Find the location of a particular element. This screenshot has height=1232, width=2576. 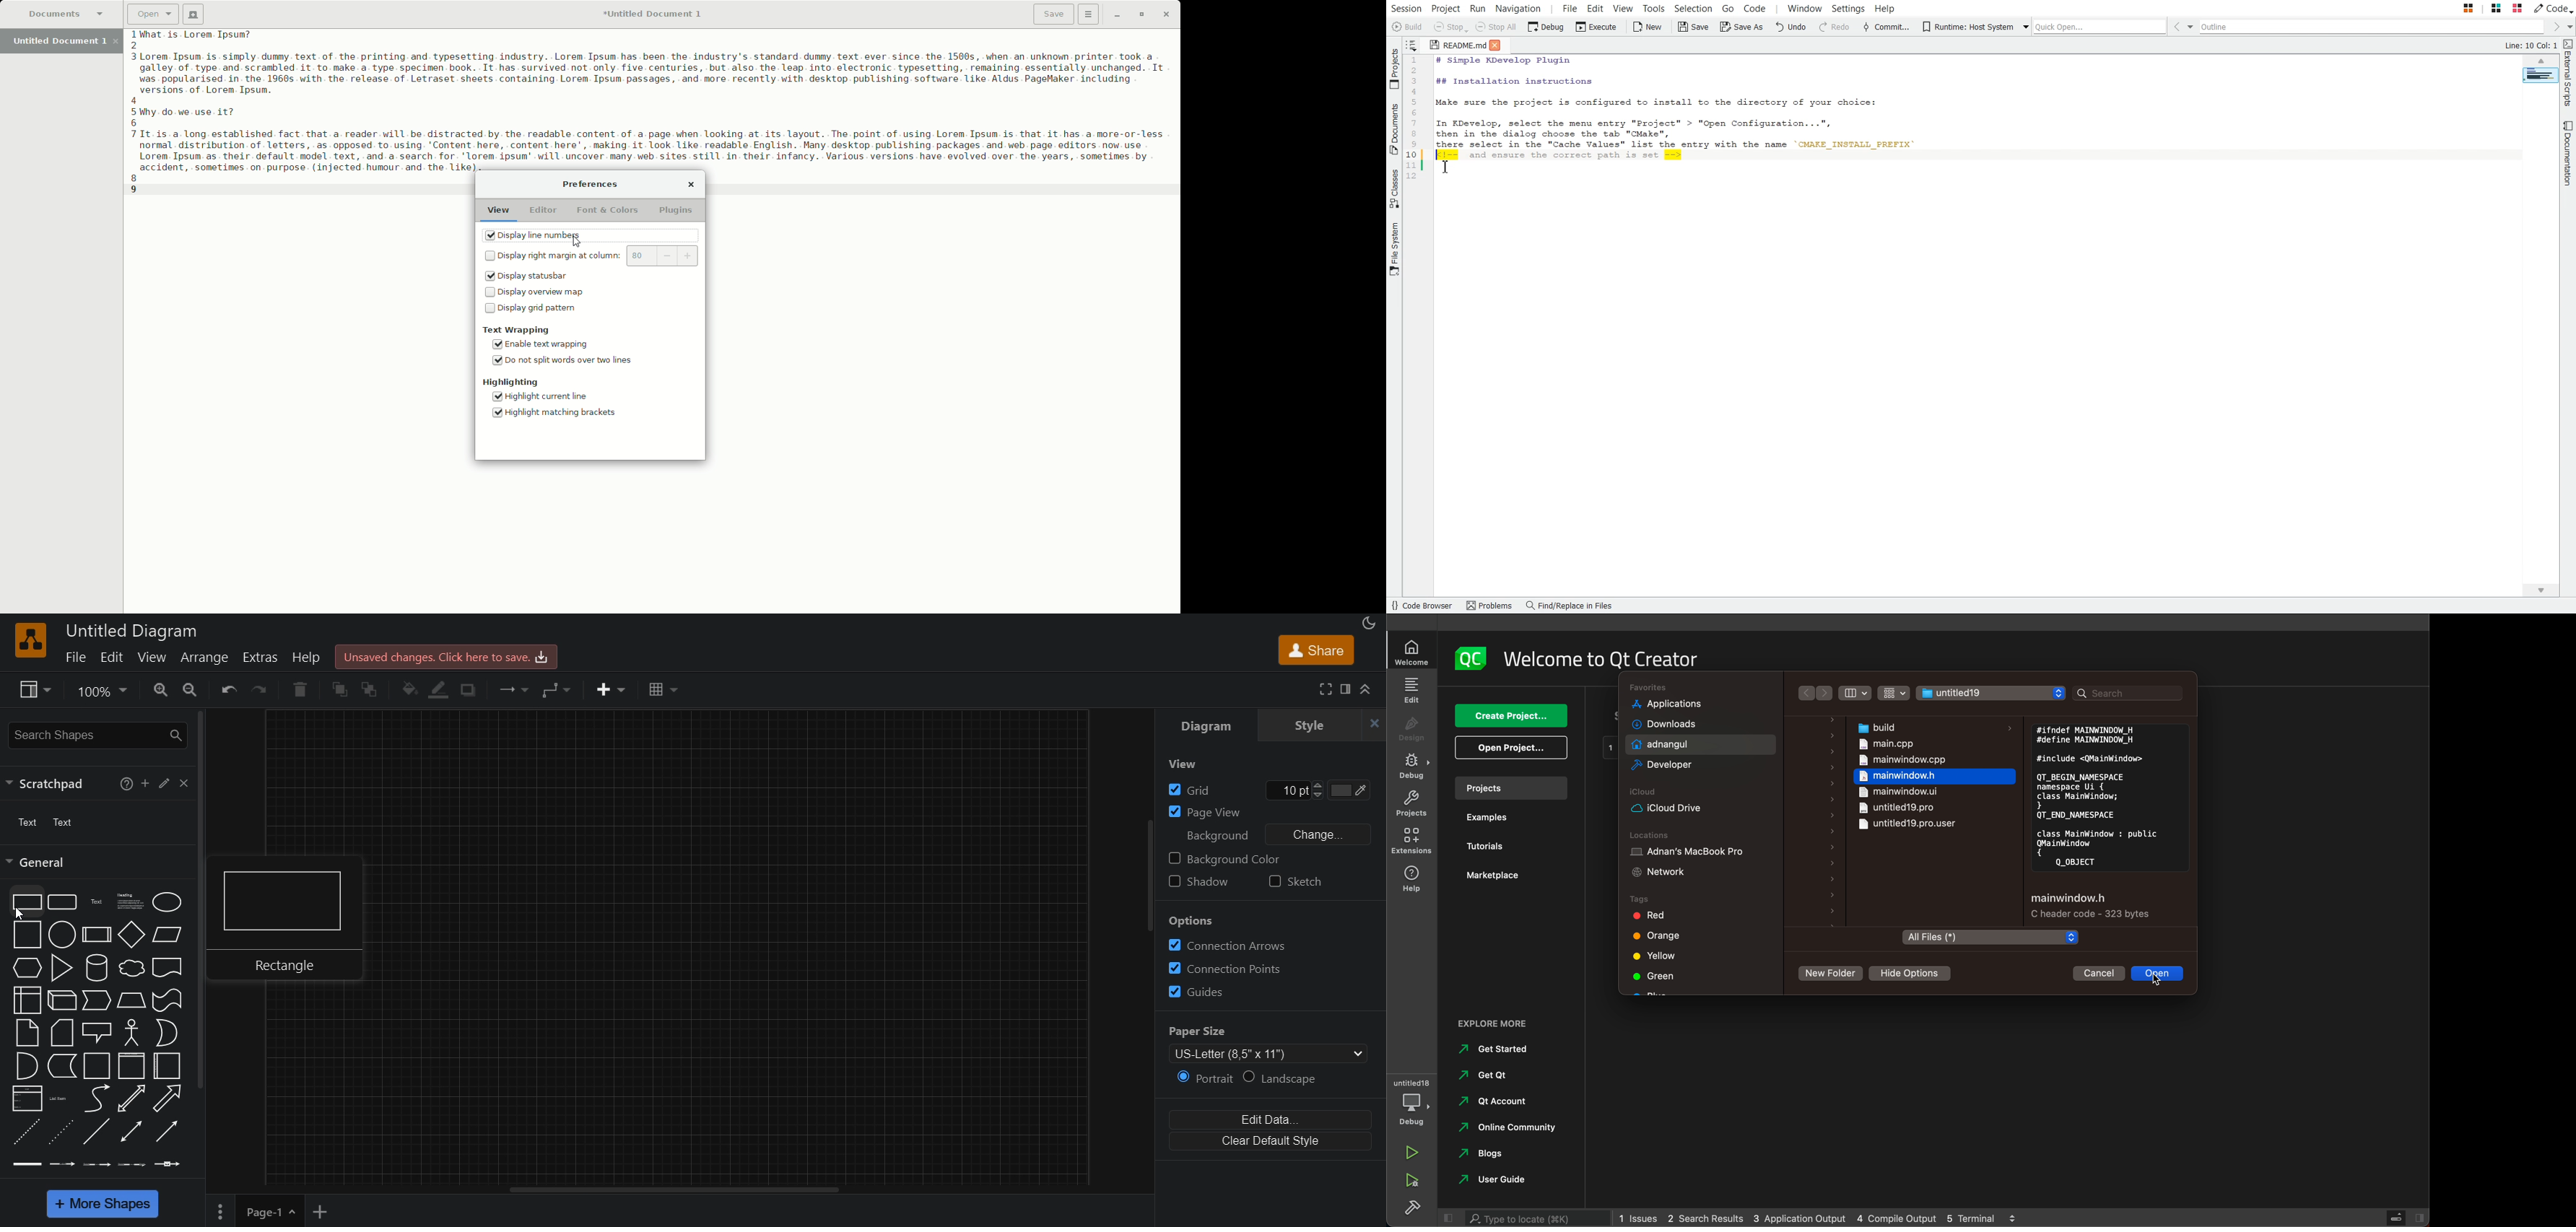

undo is located at coordinates (228, 690).